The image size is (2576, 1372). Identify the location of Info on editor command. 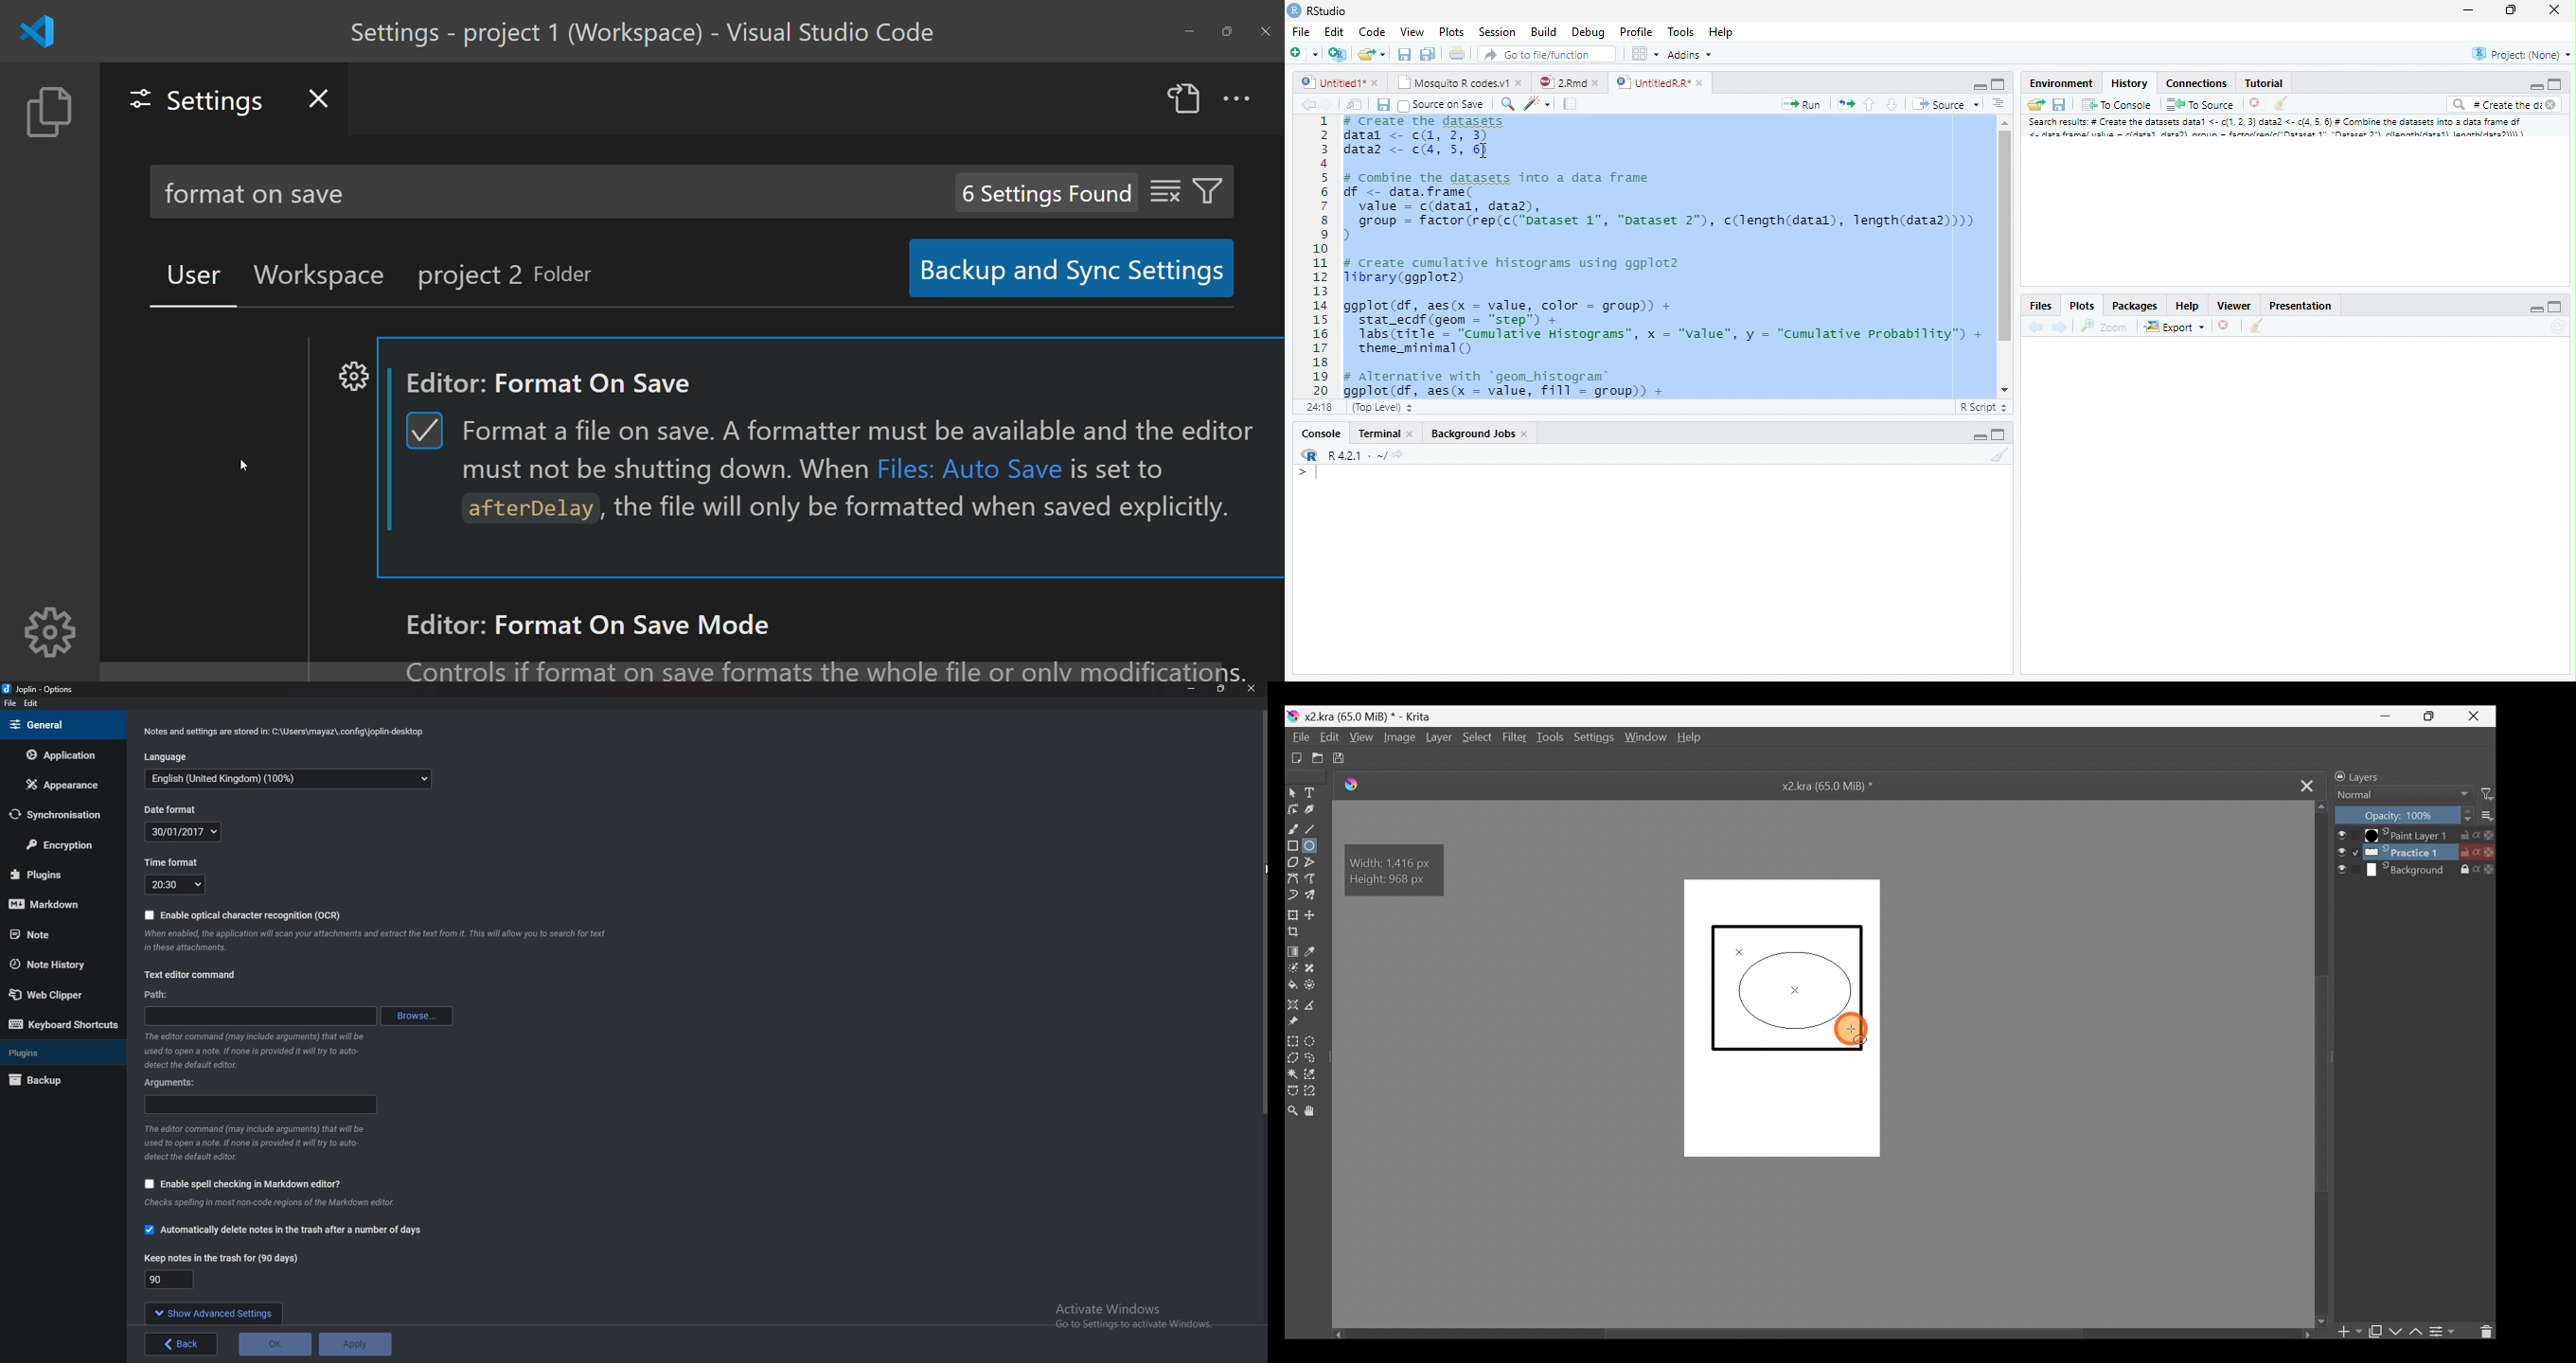
(254, 1143).